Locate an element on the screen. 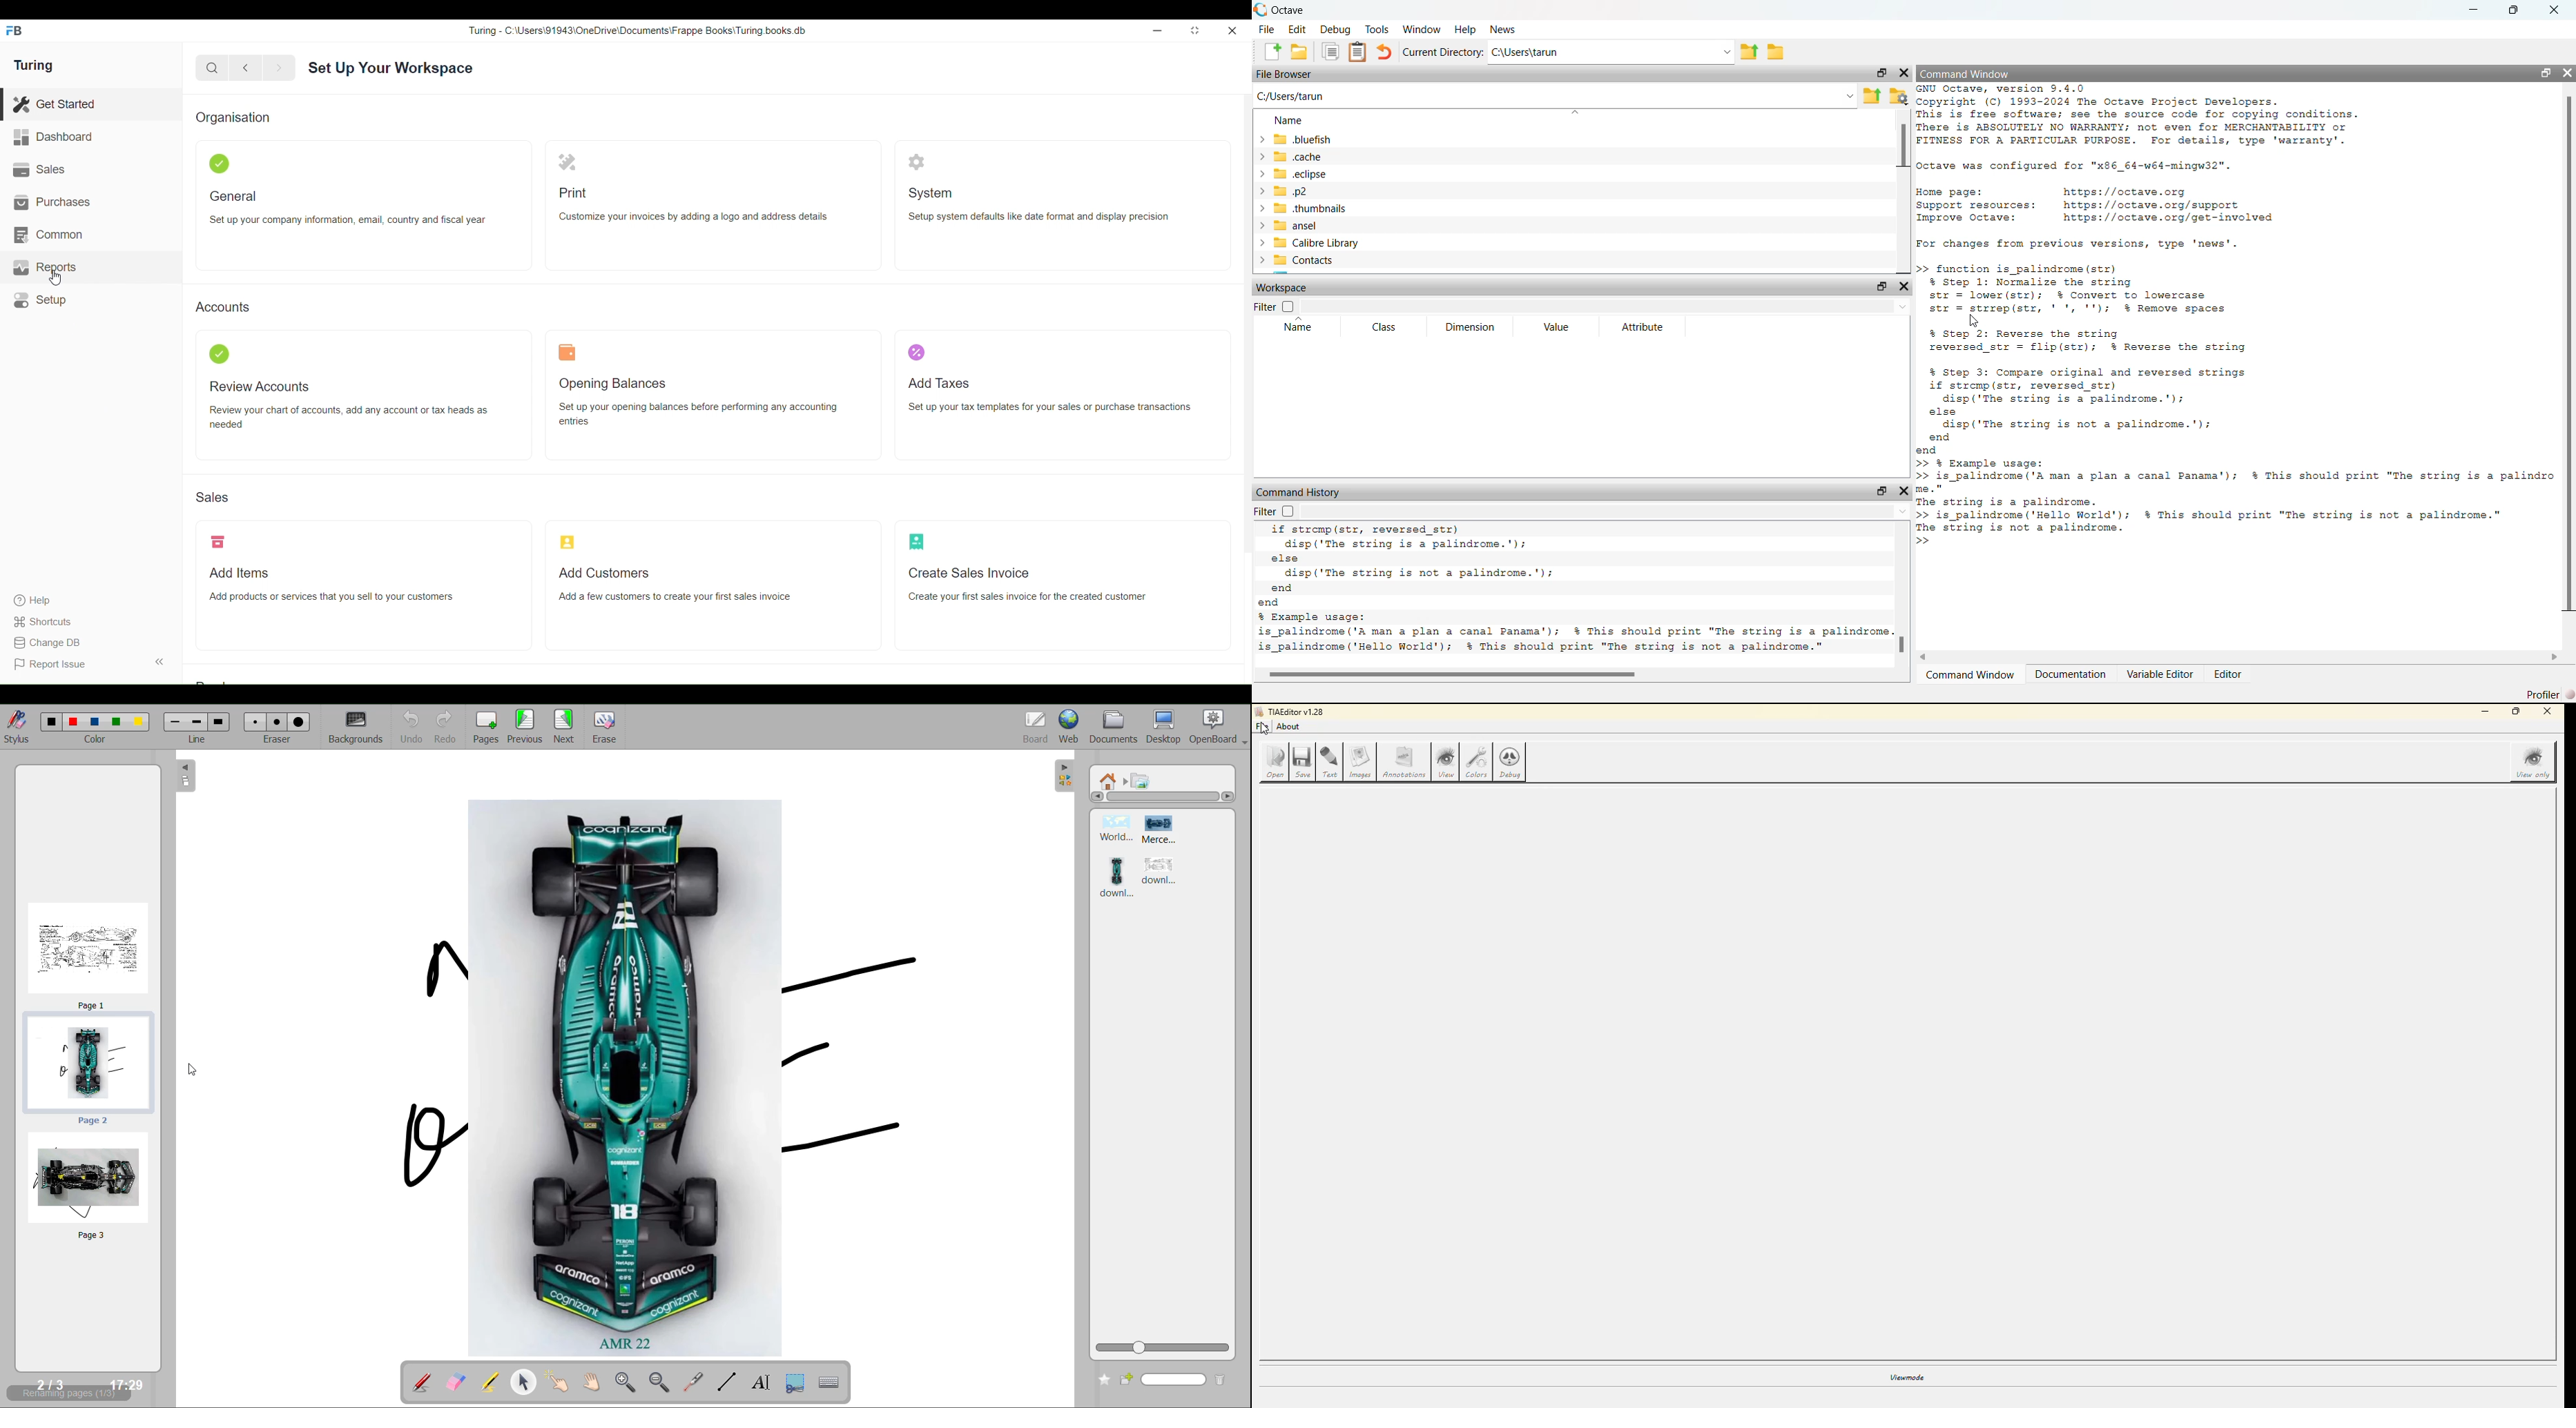  Setup is located at coordinates (90, 301).